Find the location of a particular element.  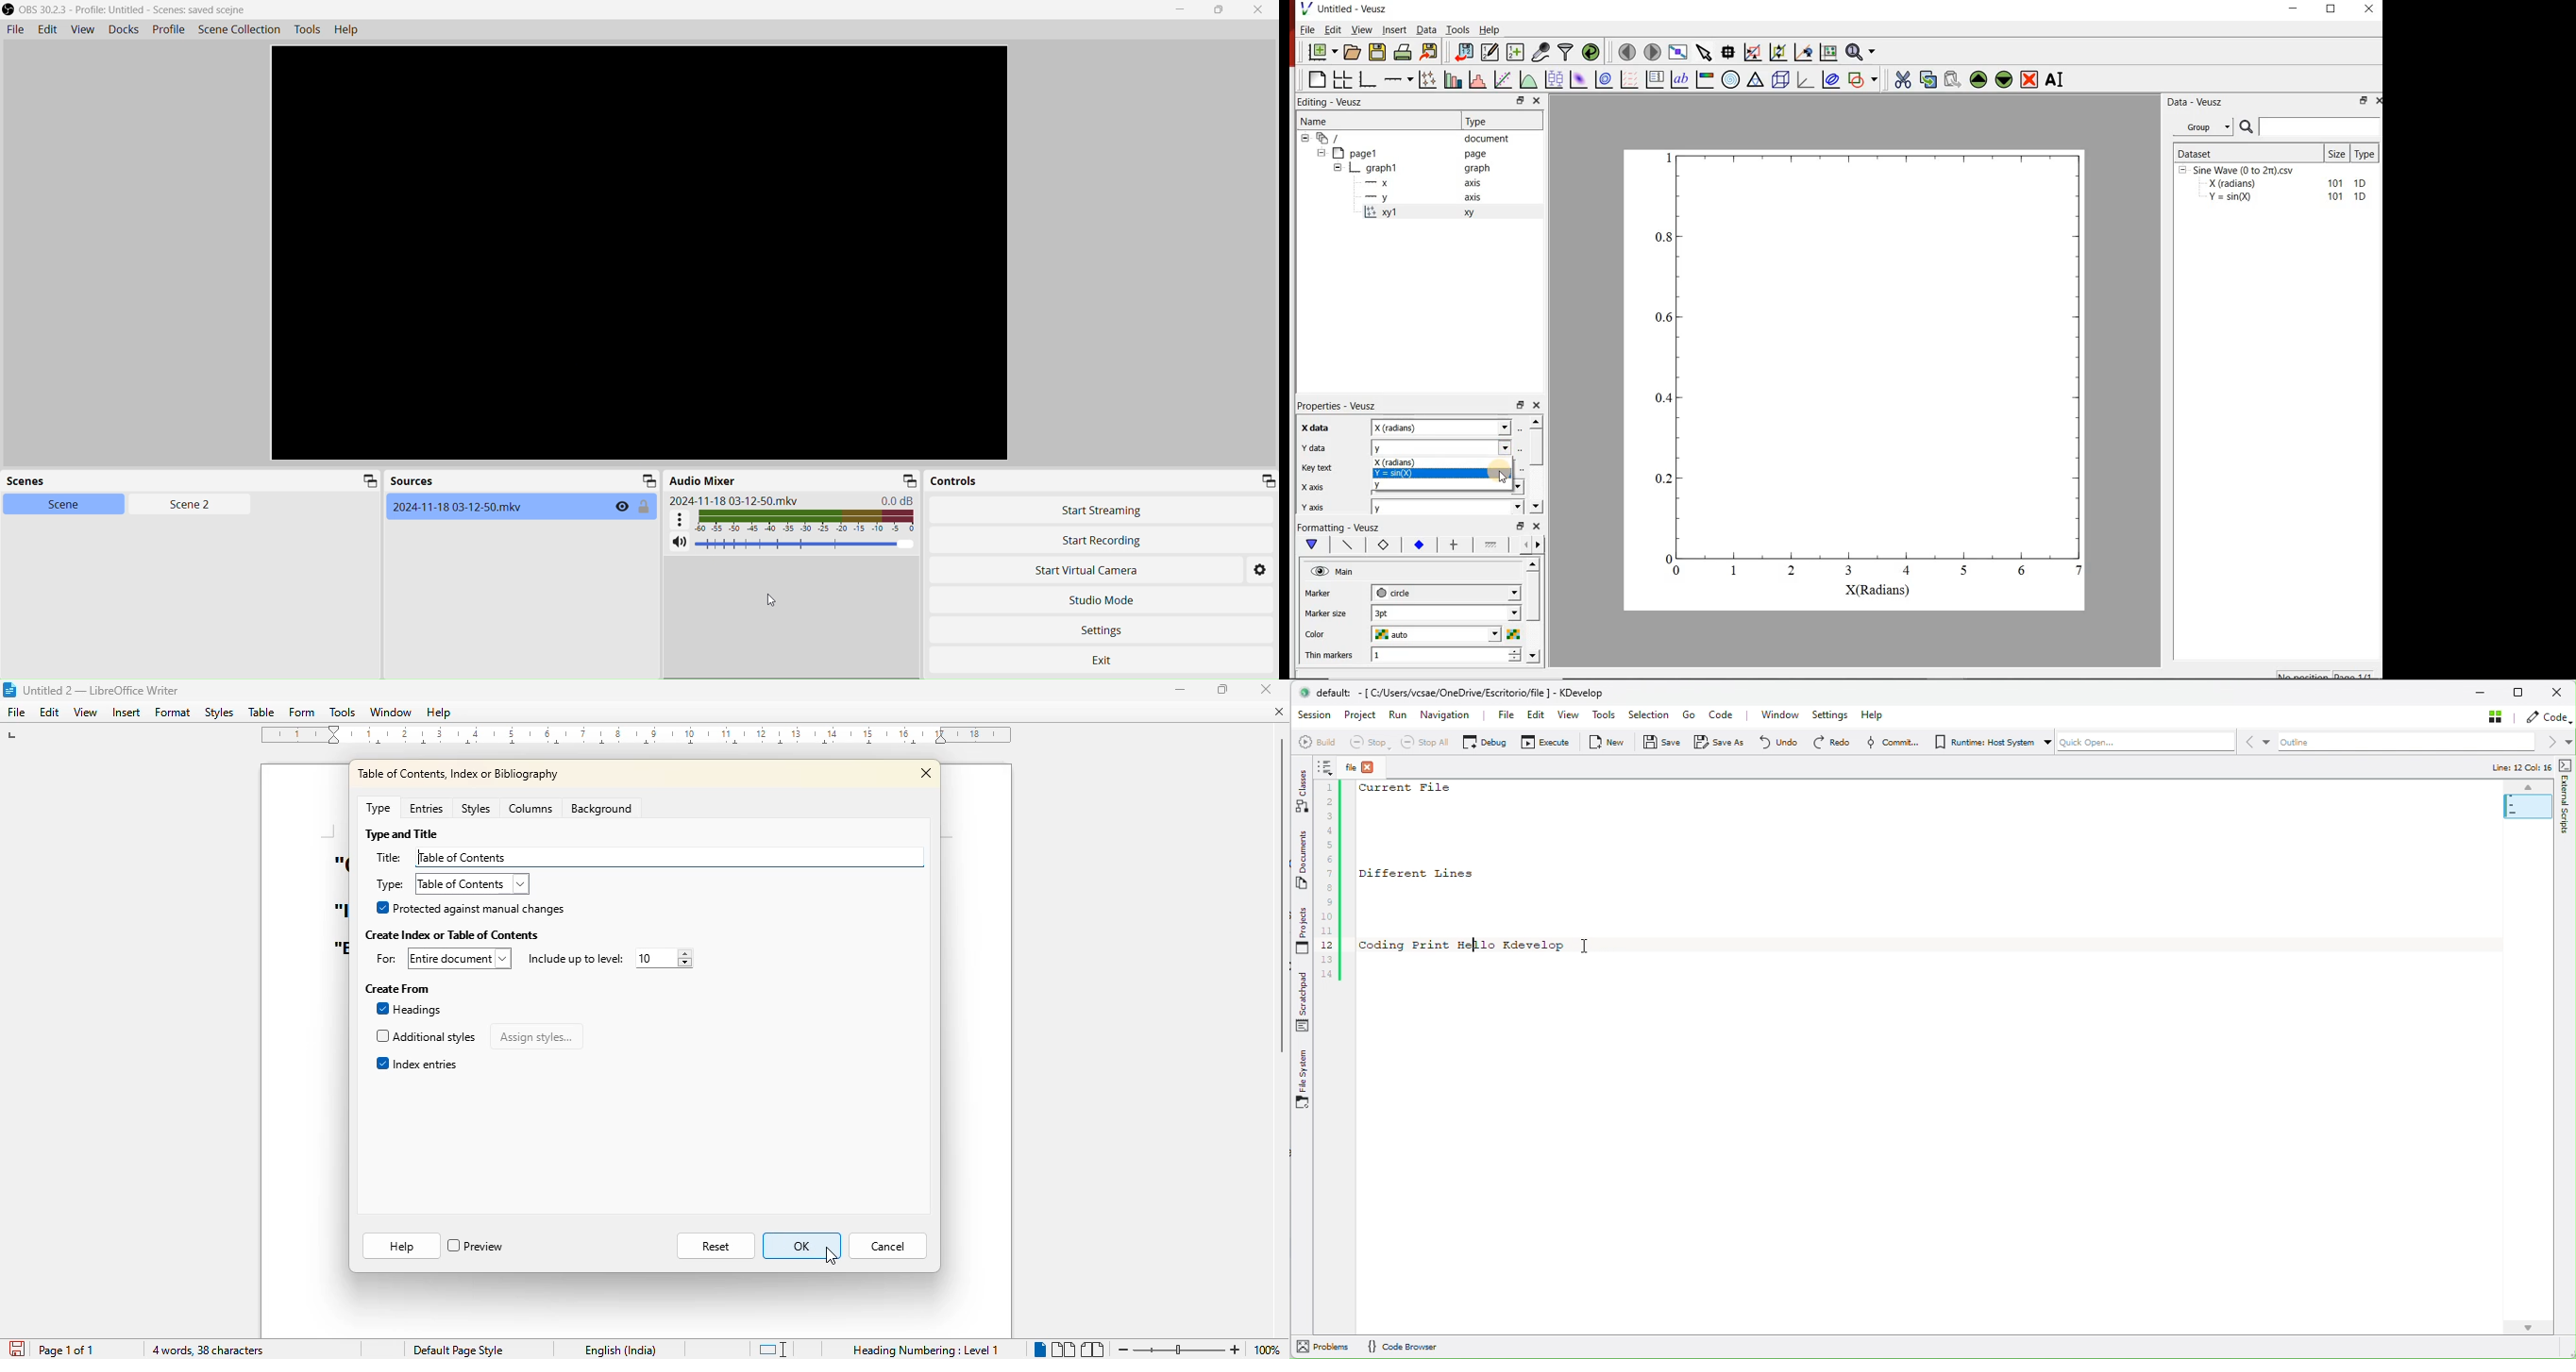

Edit is located at coordinates (1333, 30).